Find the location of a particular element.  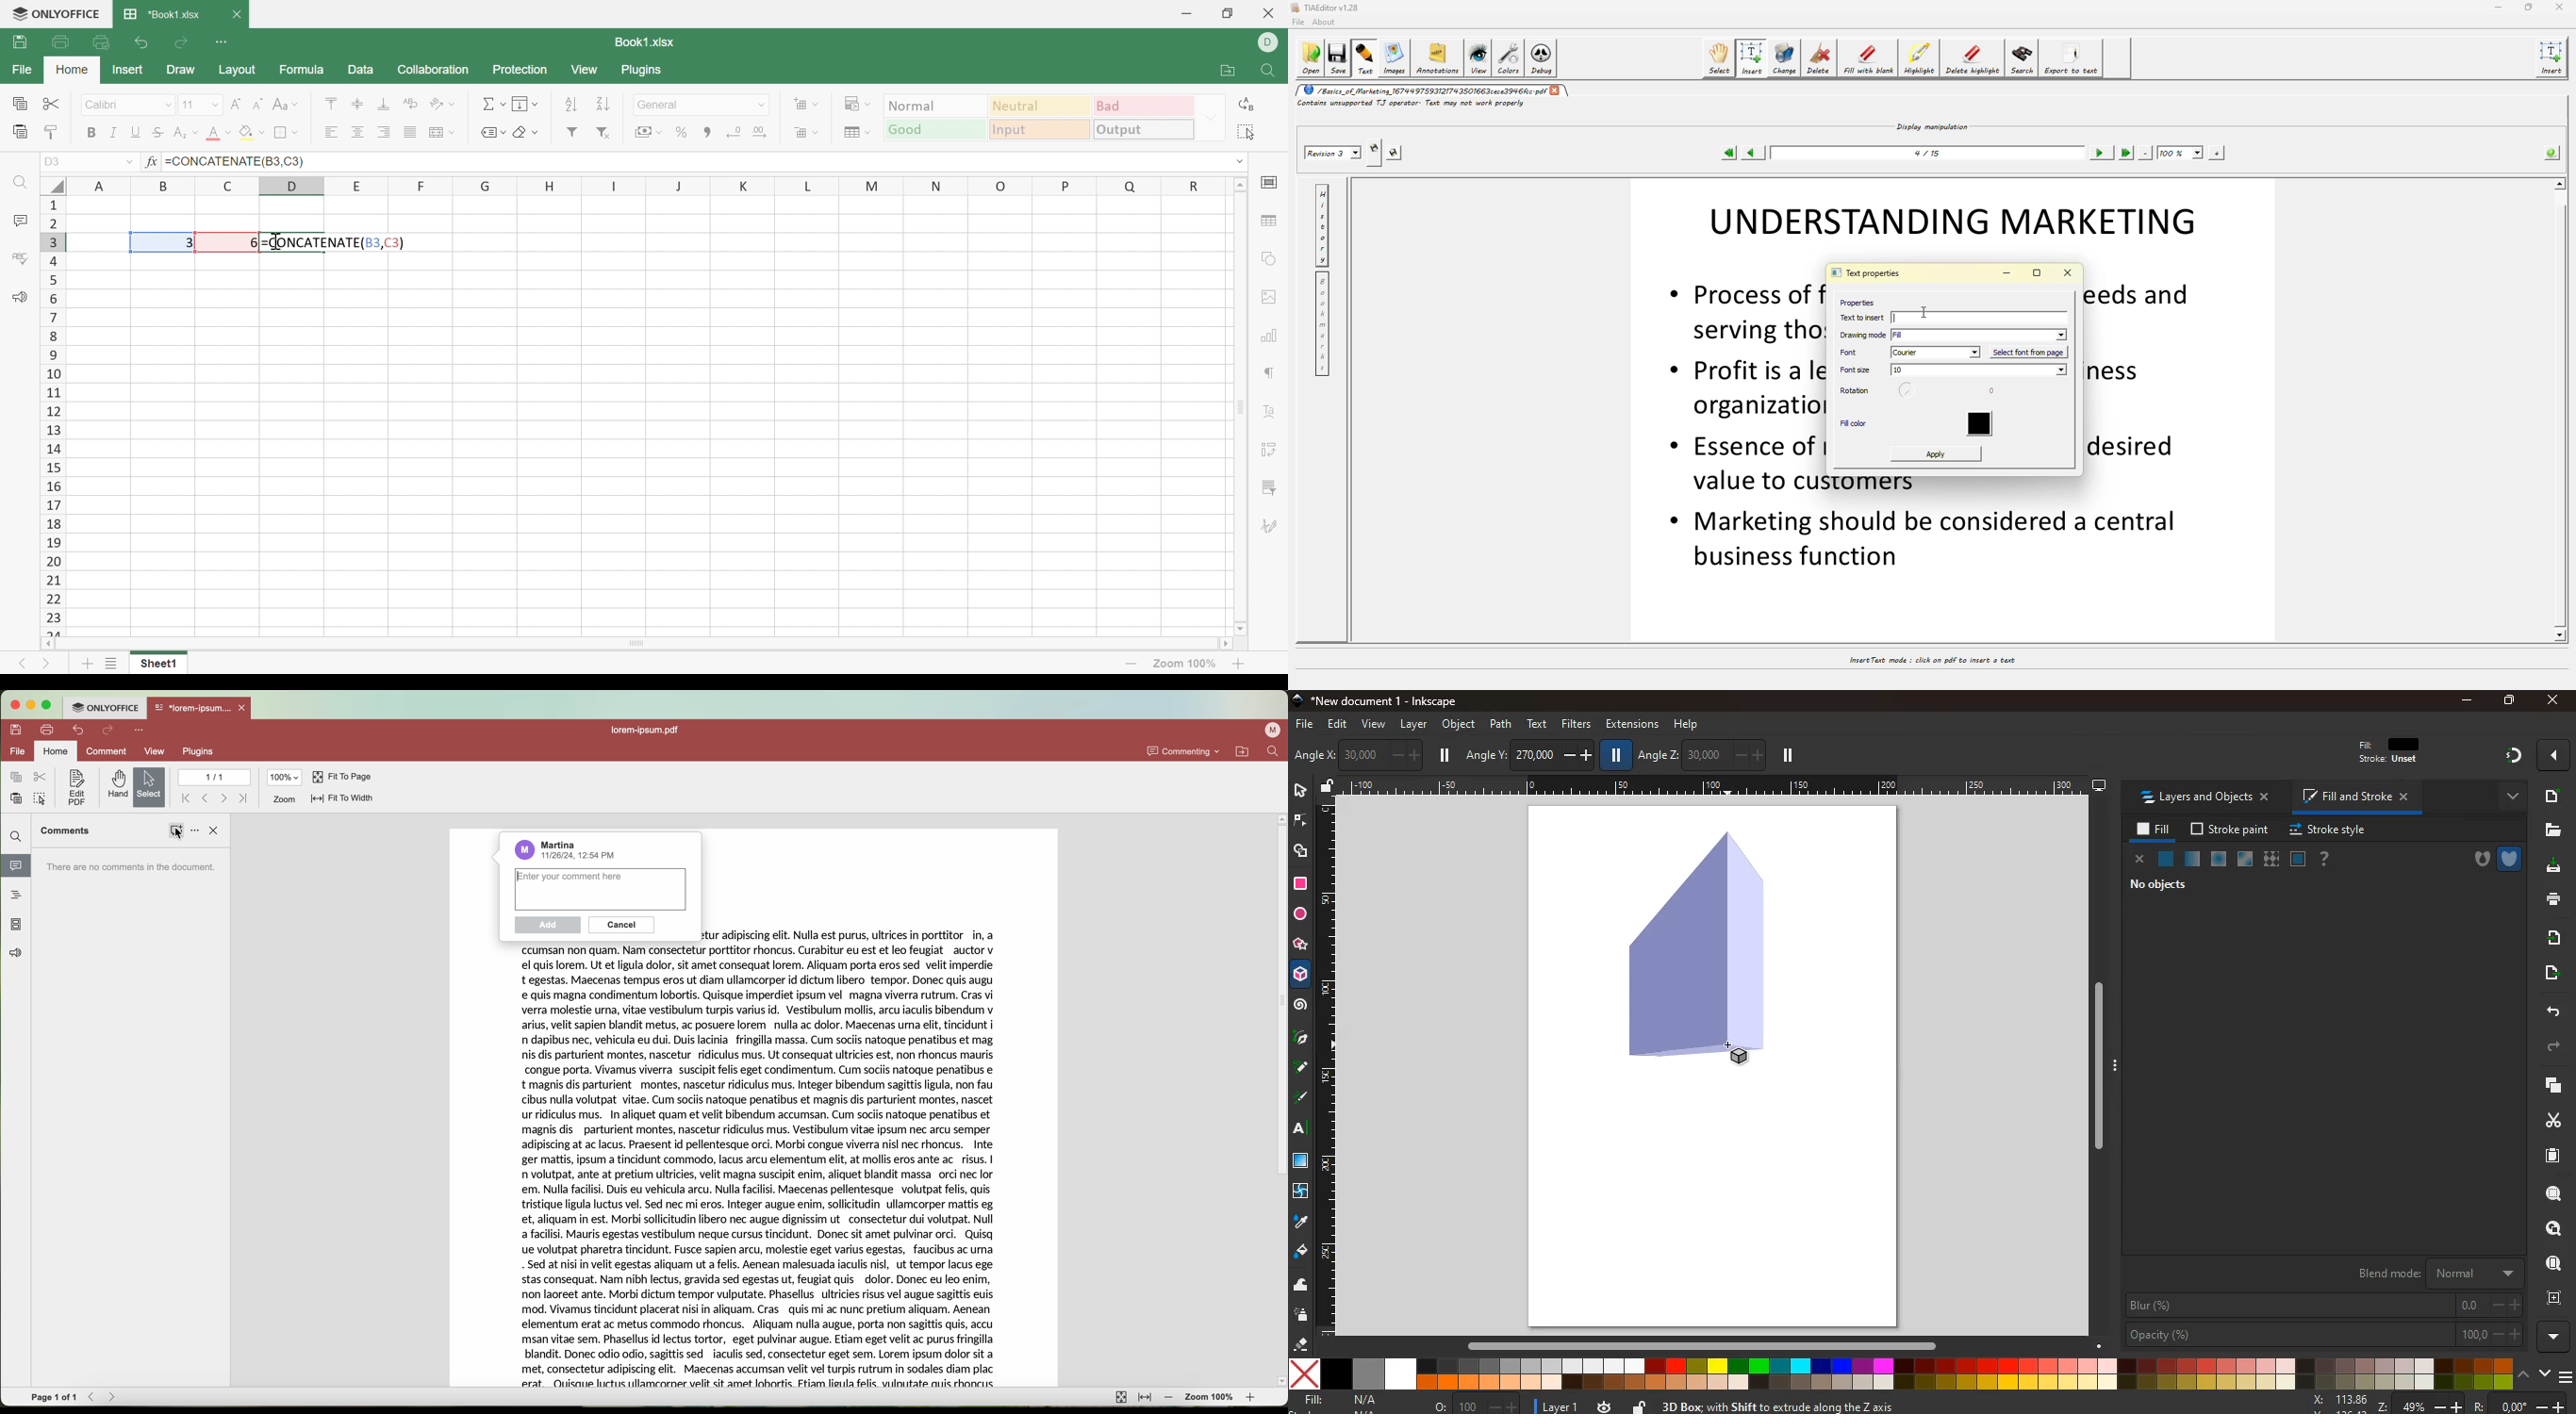

Scale is located at coordinates (1711, 783).